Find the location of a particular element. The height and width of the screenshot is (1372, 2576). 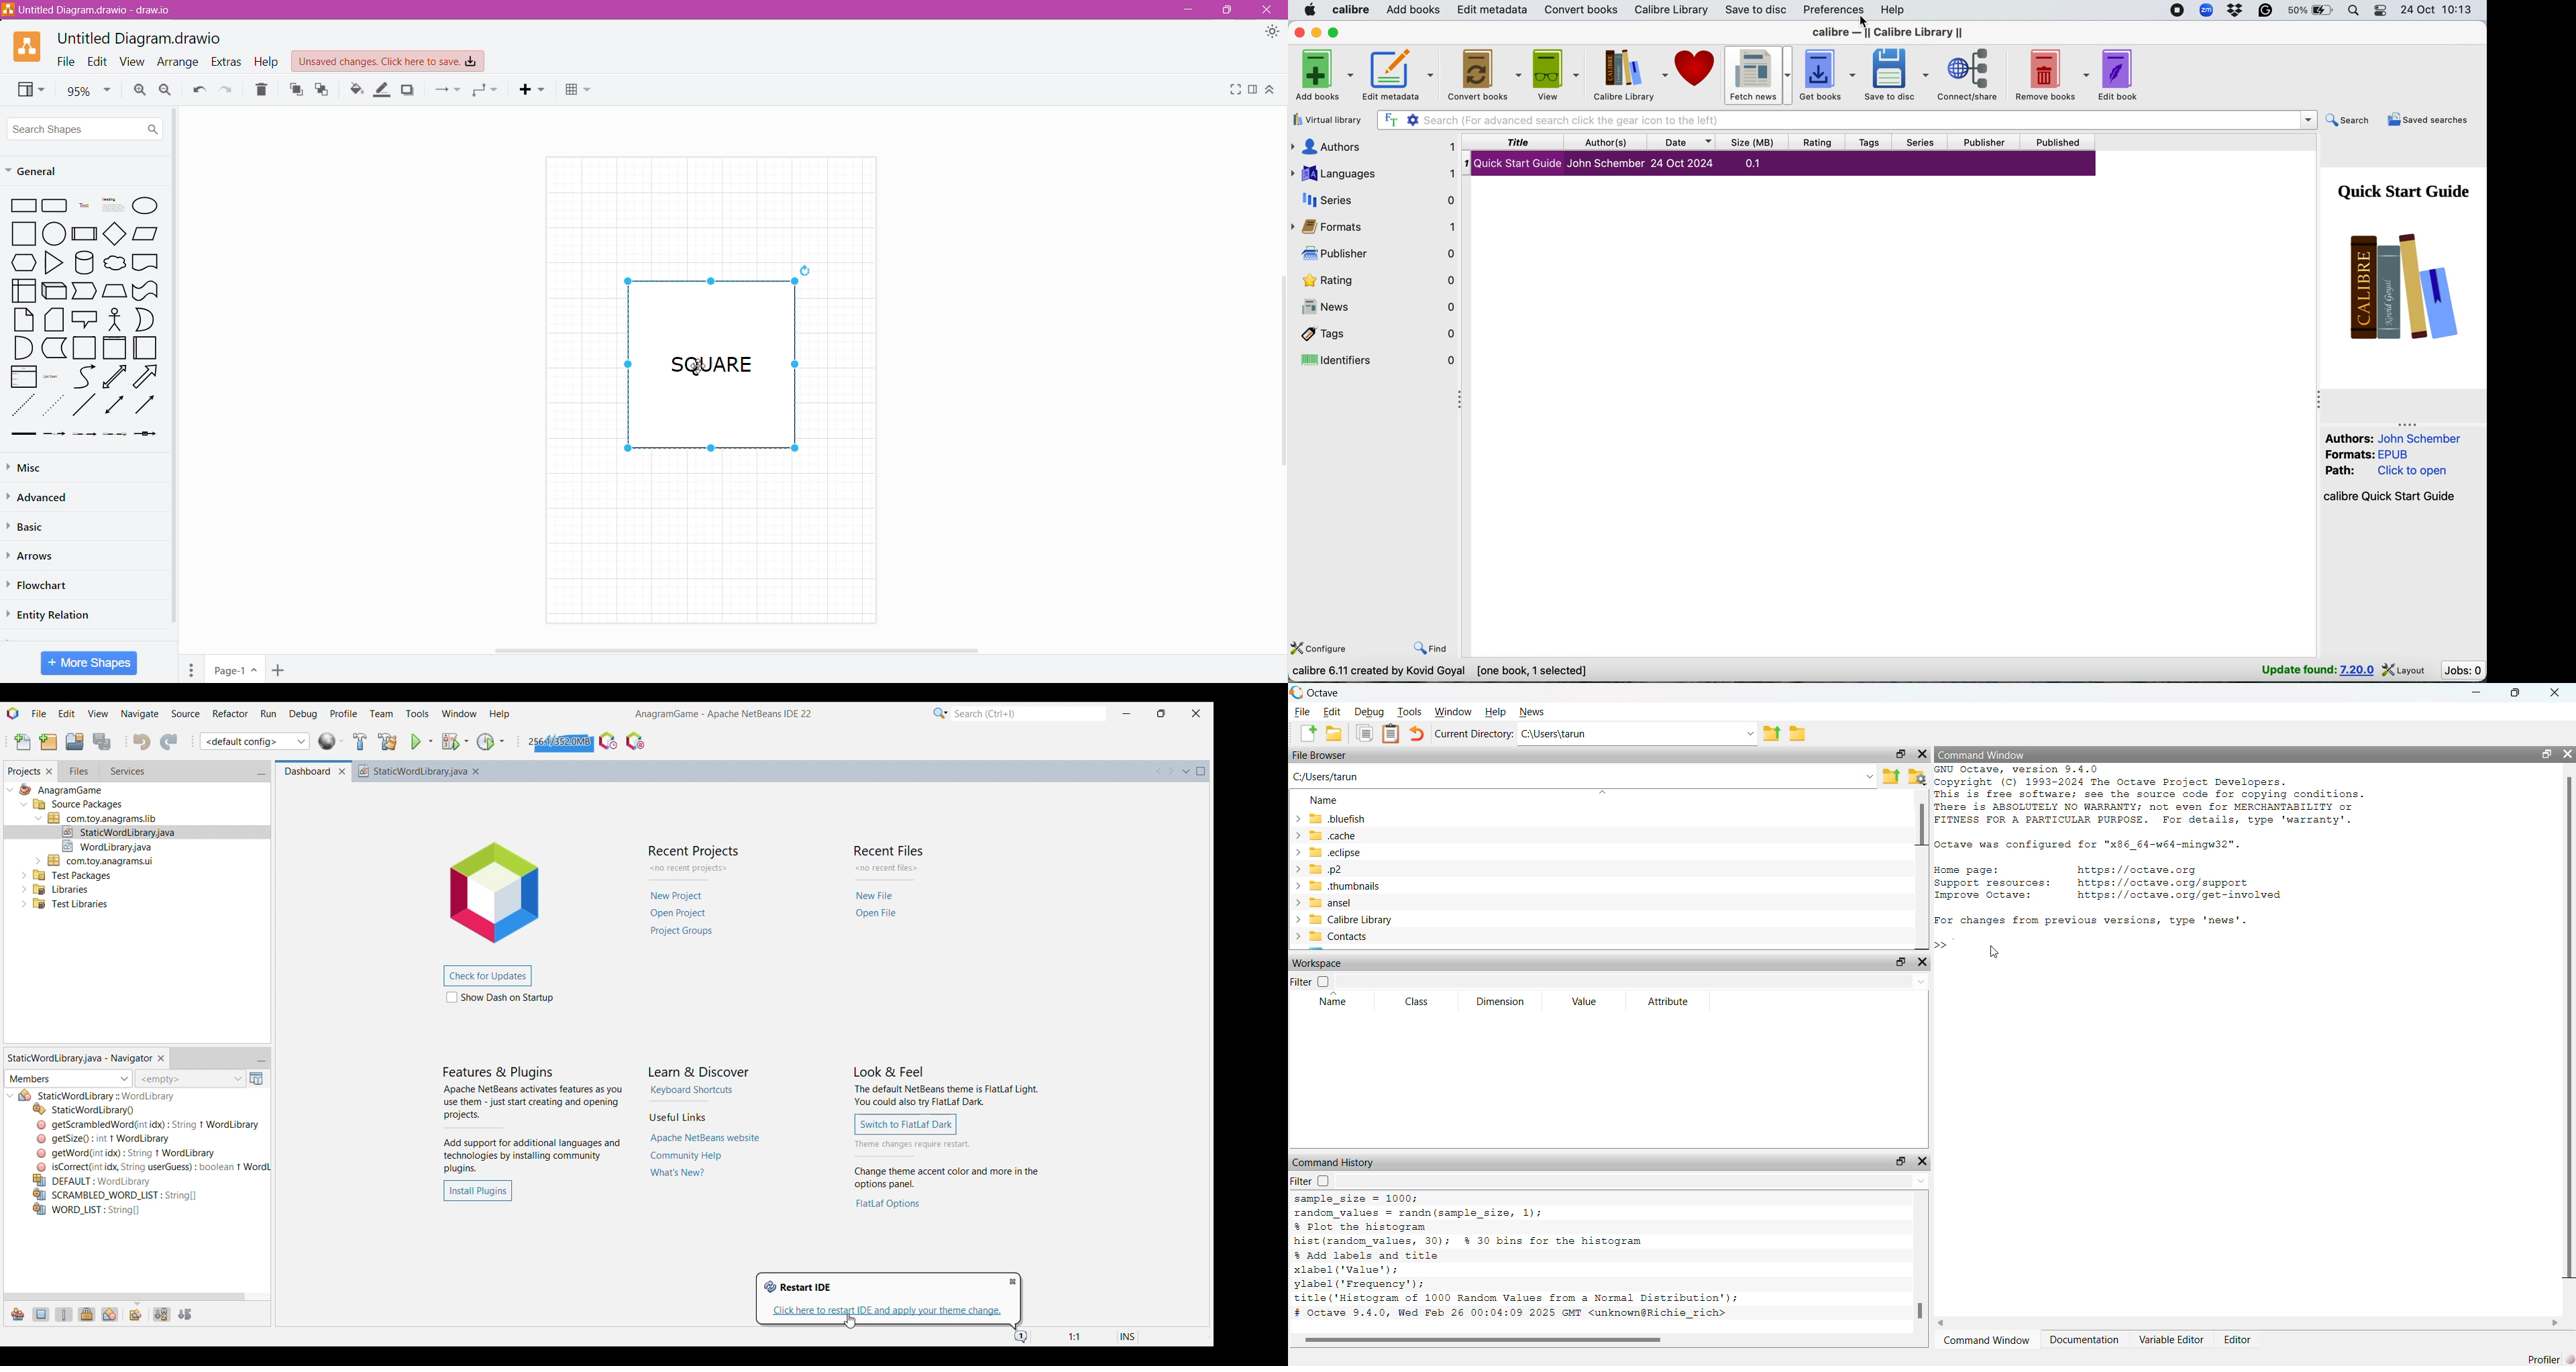

Recent Projects is located at coordinates (692, 851).